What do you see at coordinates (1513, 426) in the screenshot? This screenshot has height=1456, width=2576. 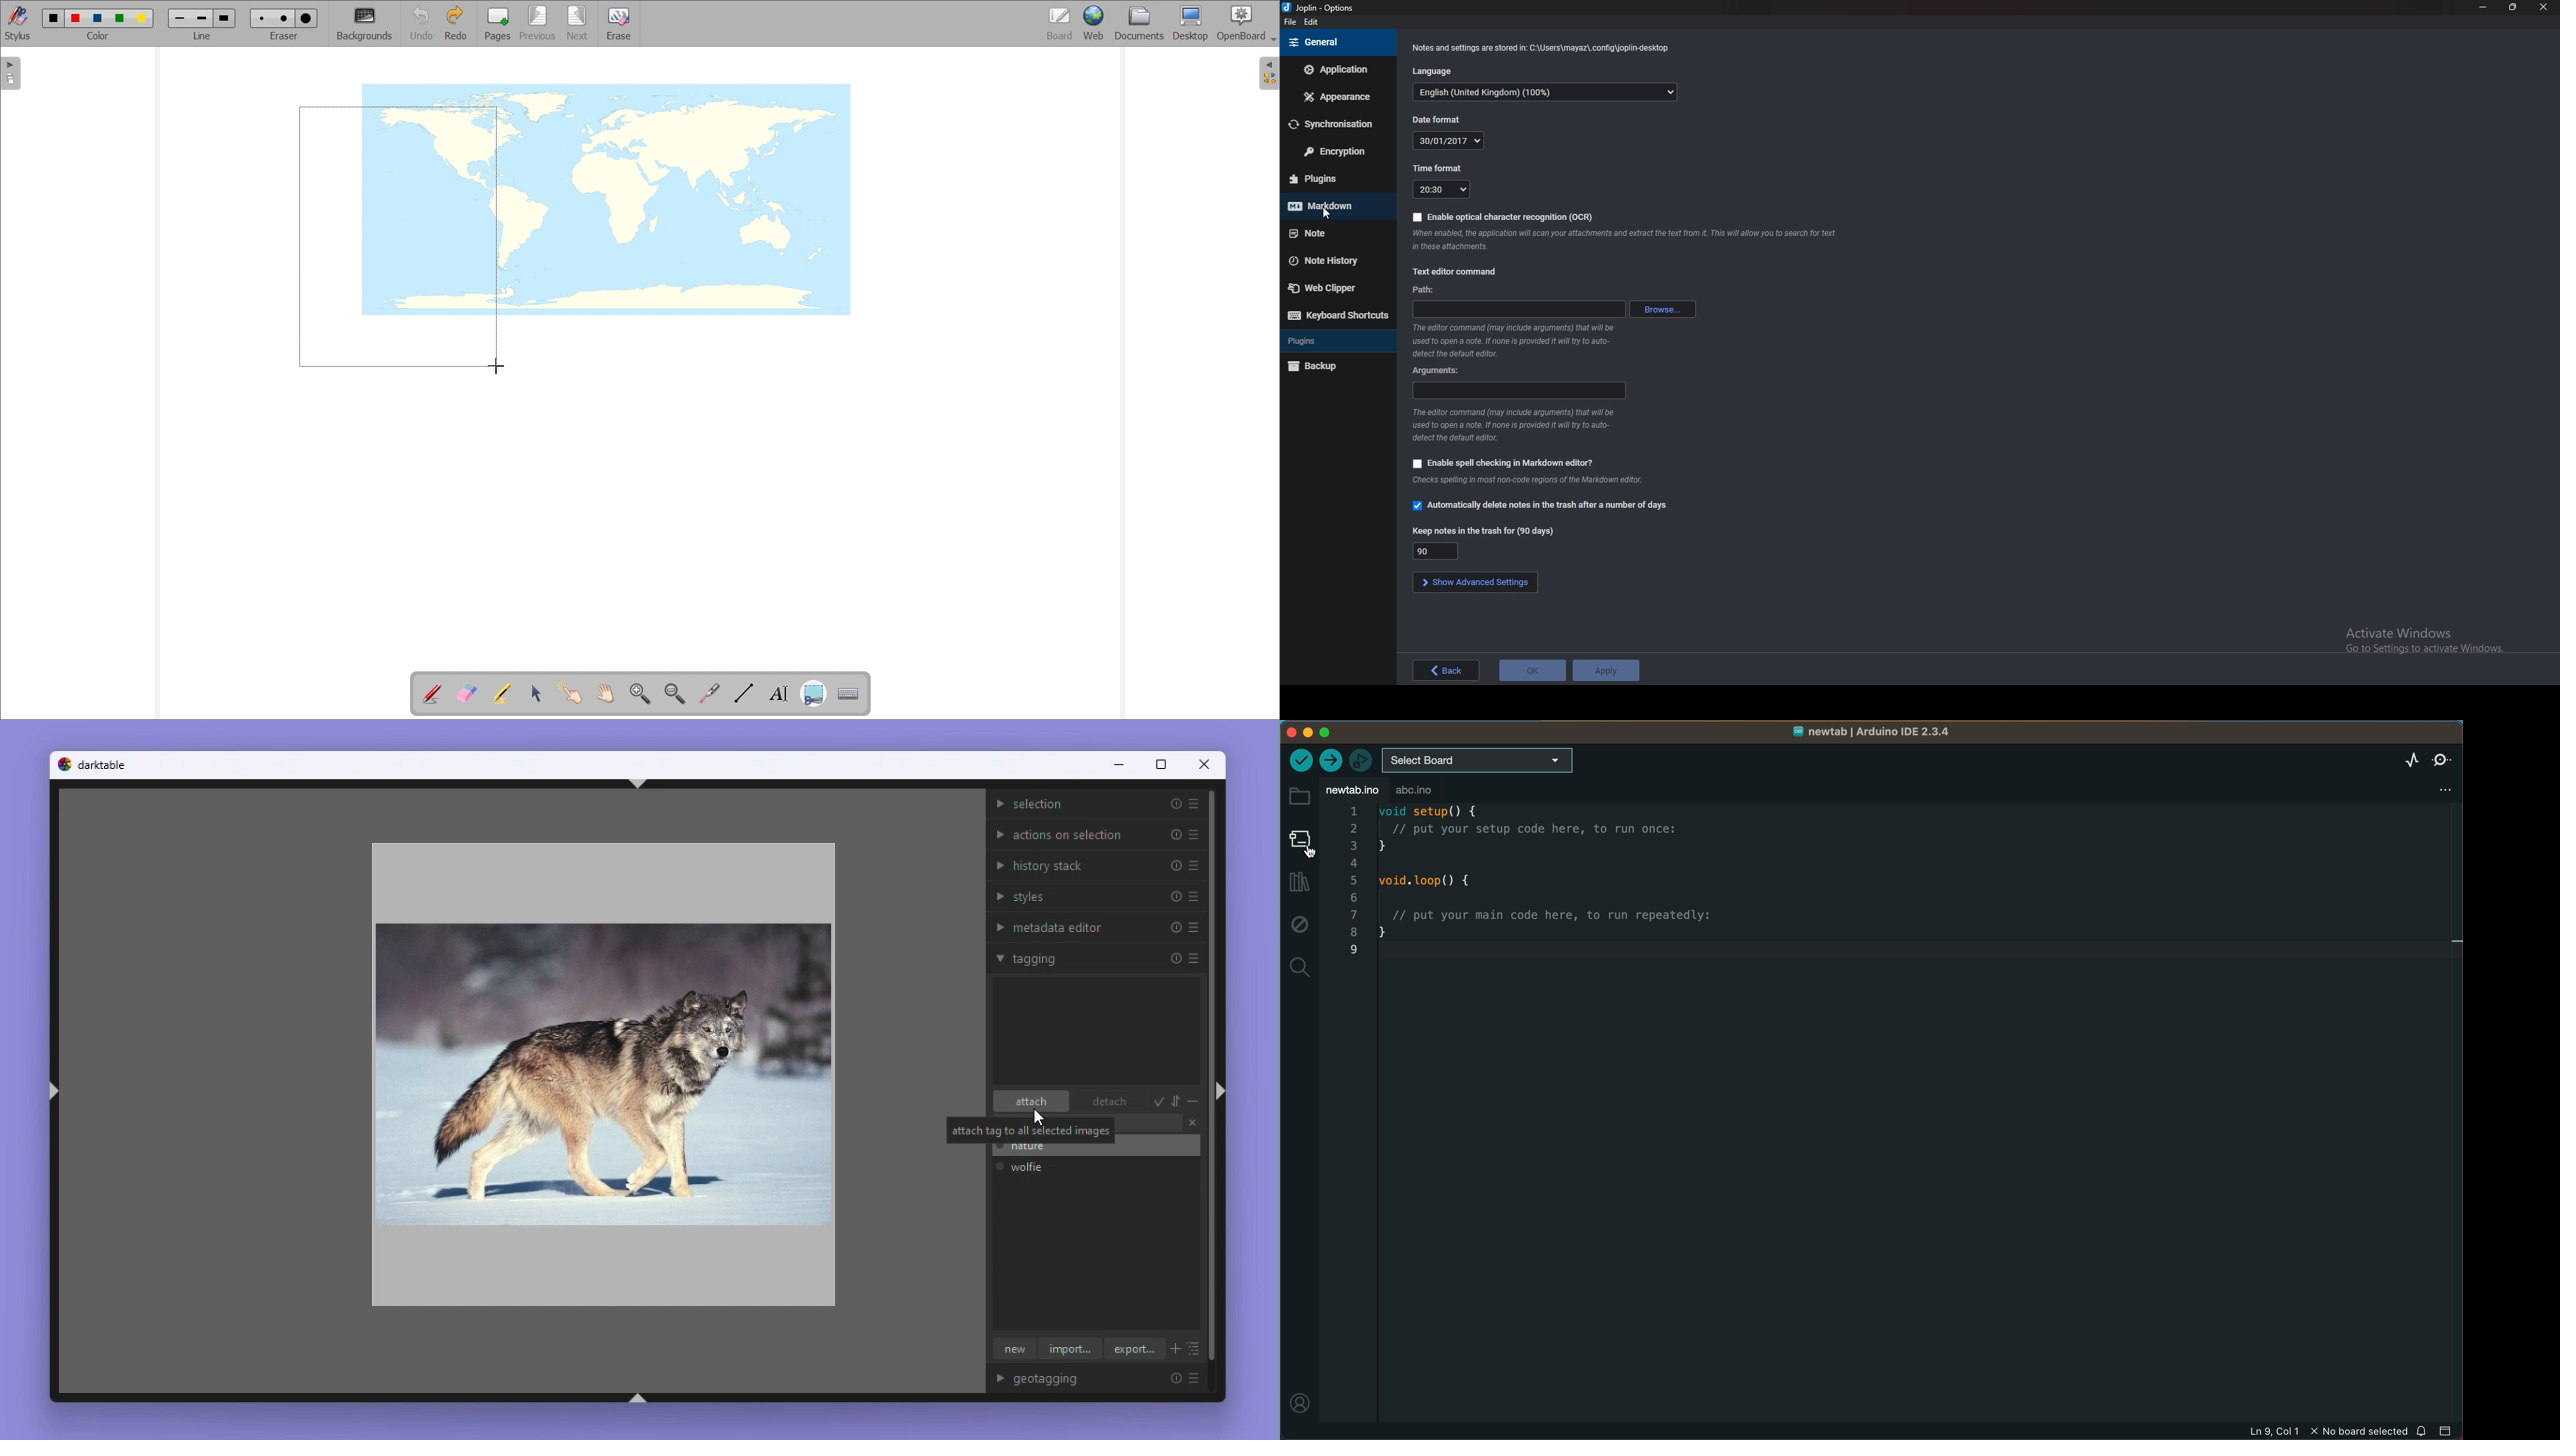 I see `Info` at bounding box center [1513, 426].